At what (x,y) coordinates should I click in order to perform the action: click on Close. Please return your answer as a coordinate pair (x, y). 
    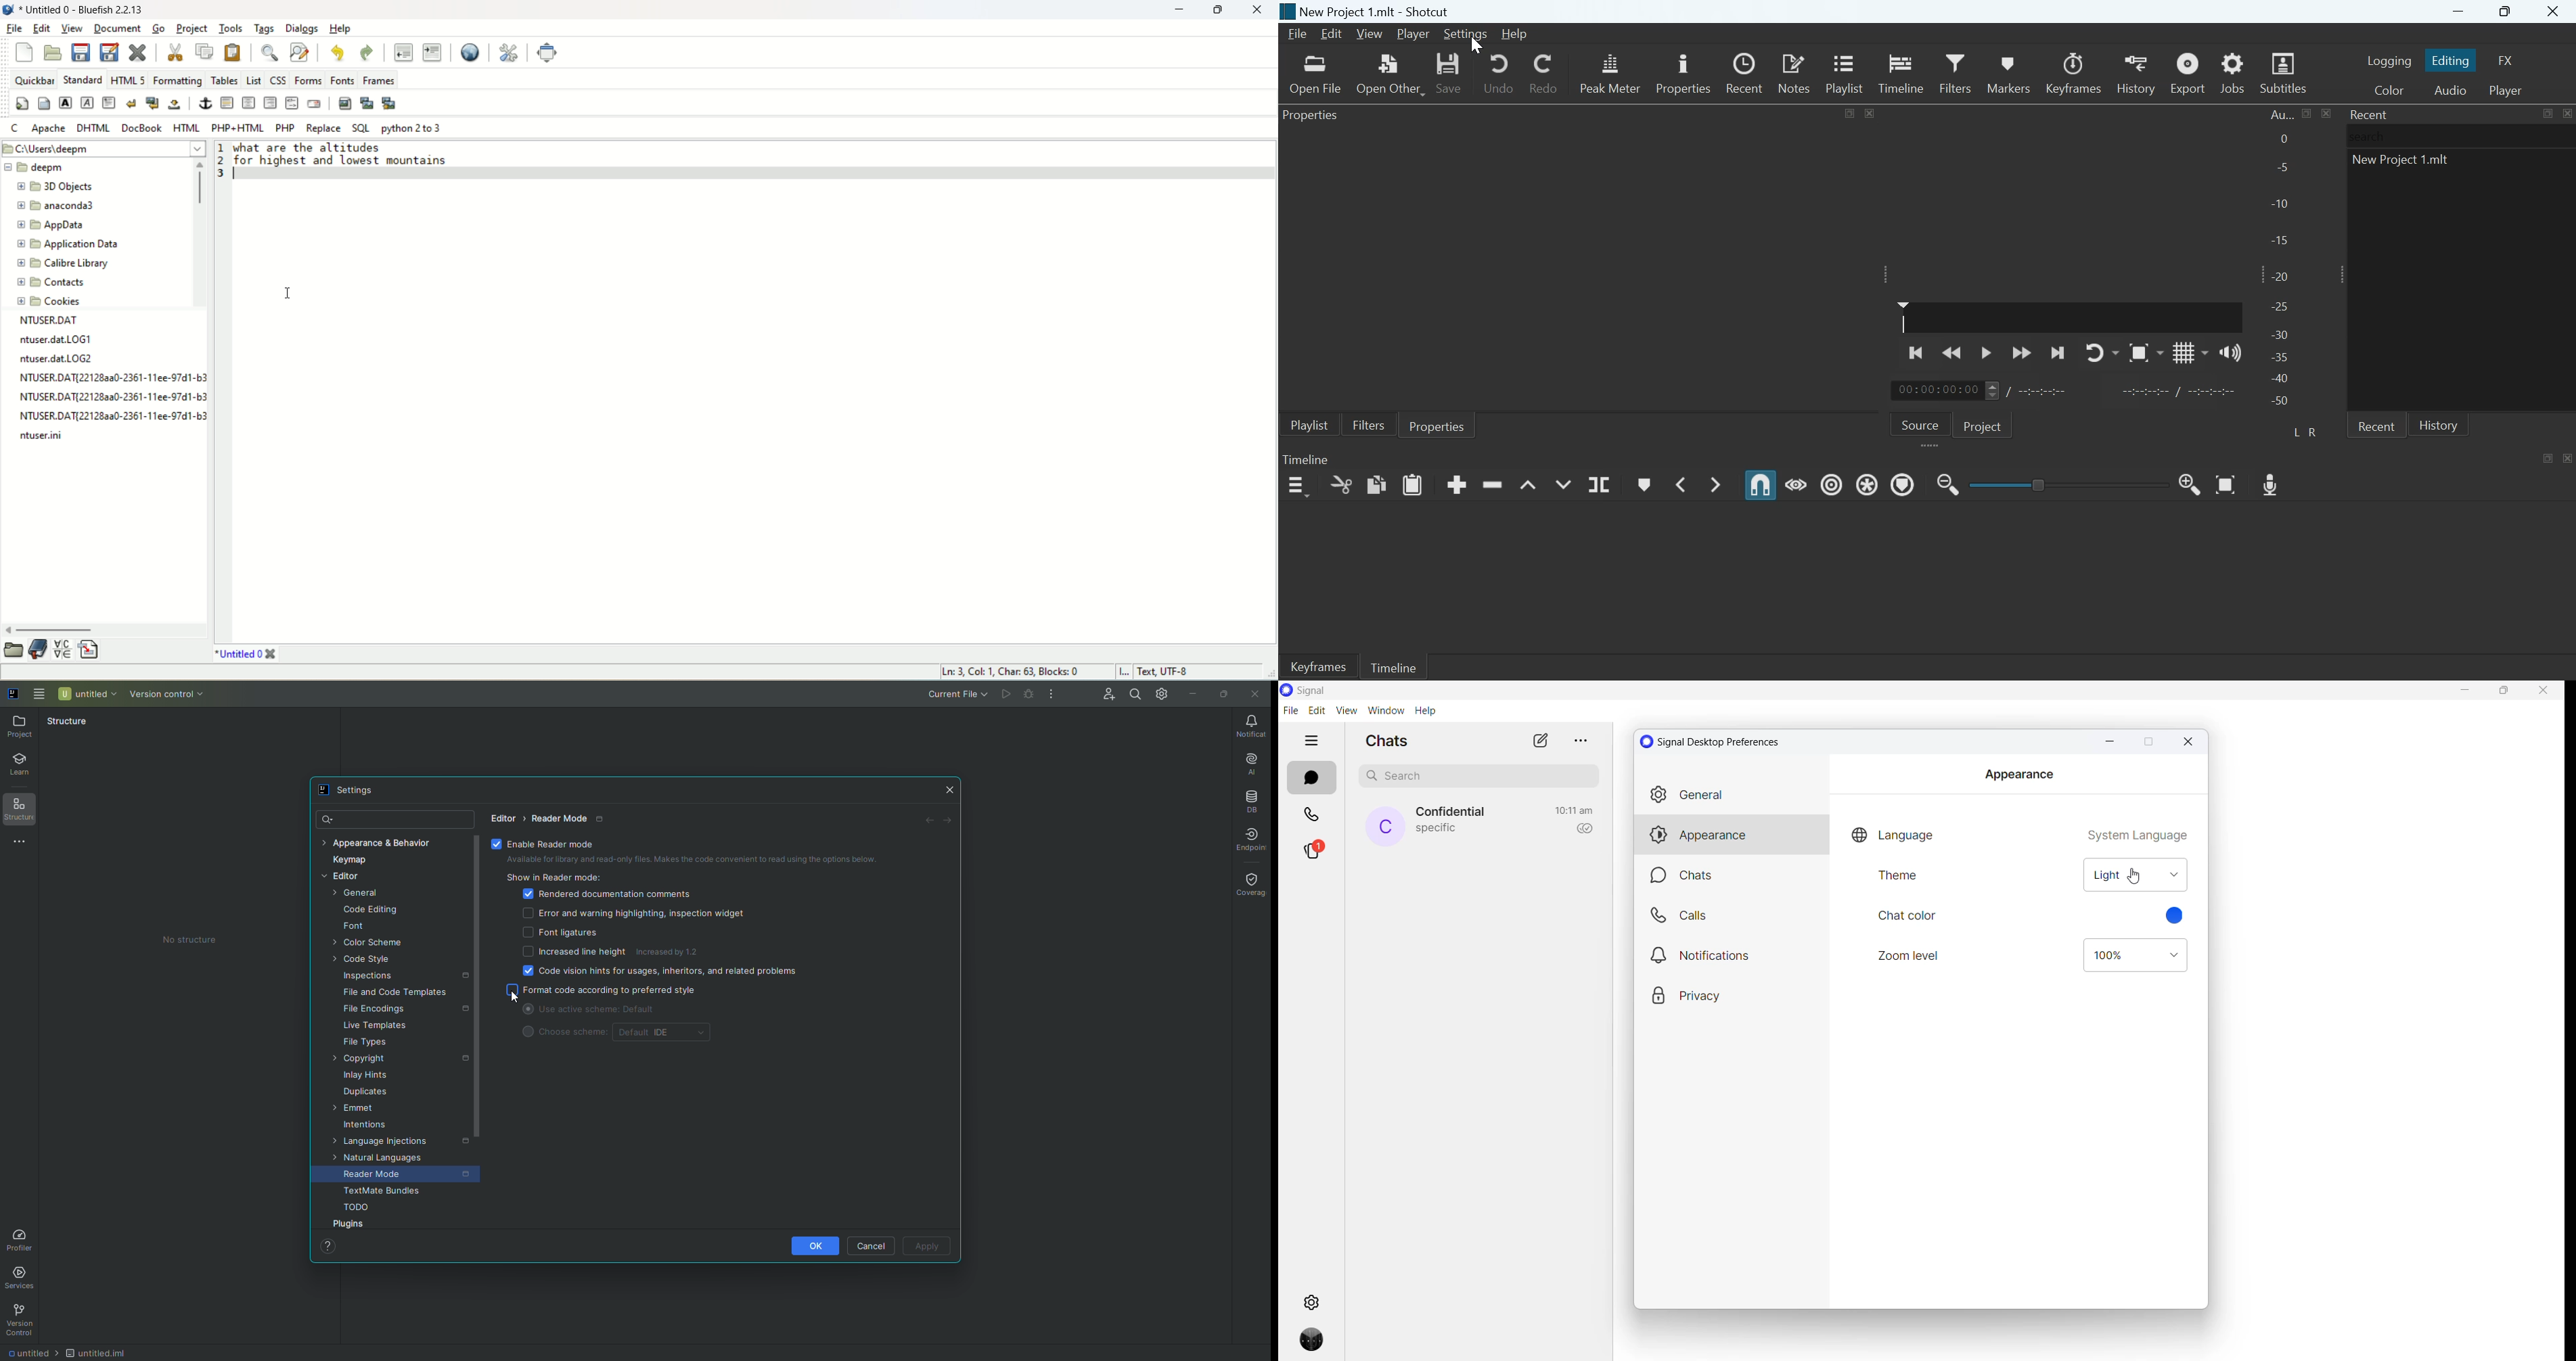
    Looking at the image, I should click on (2567, 113).